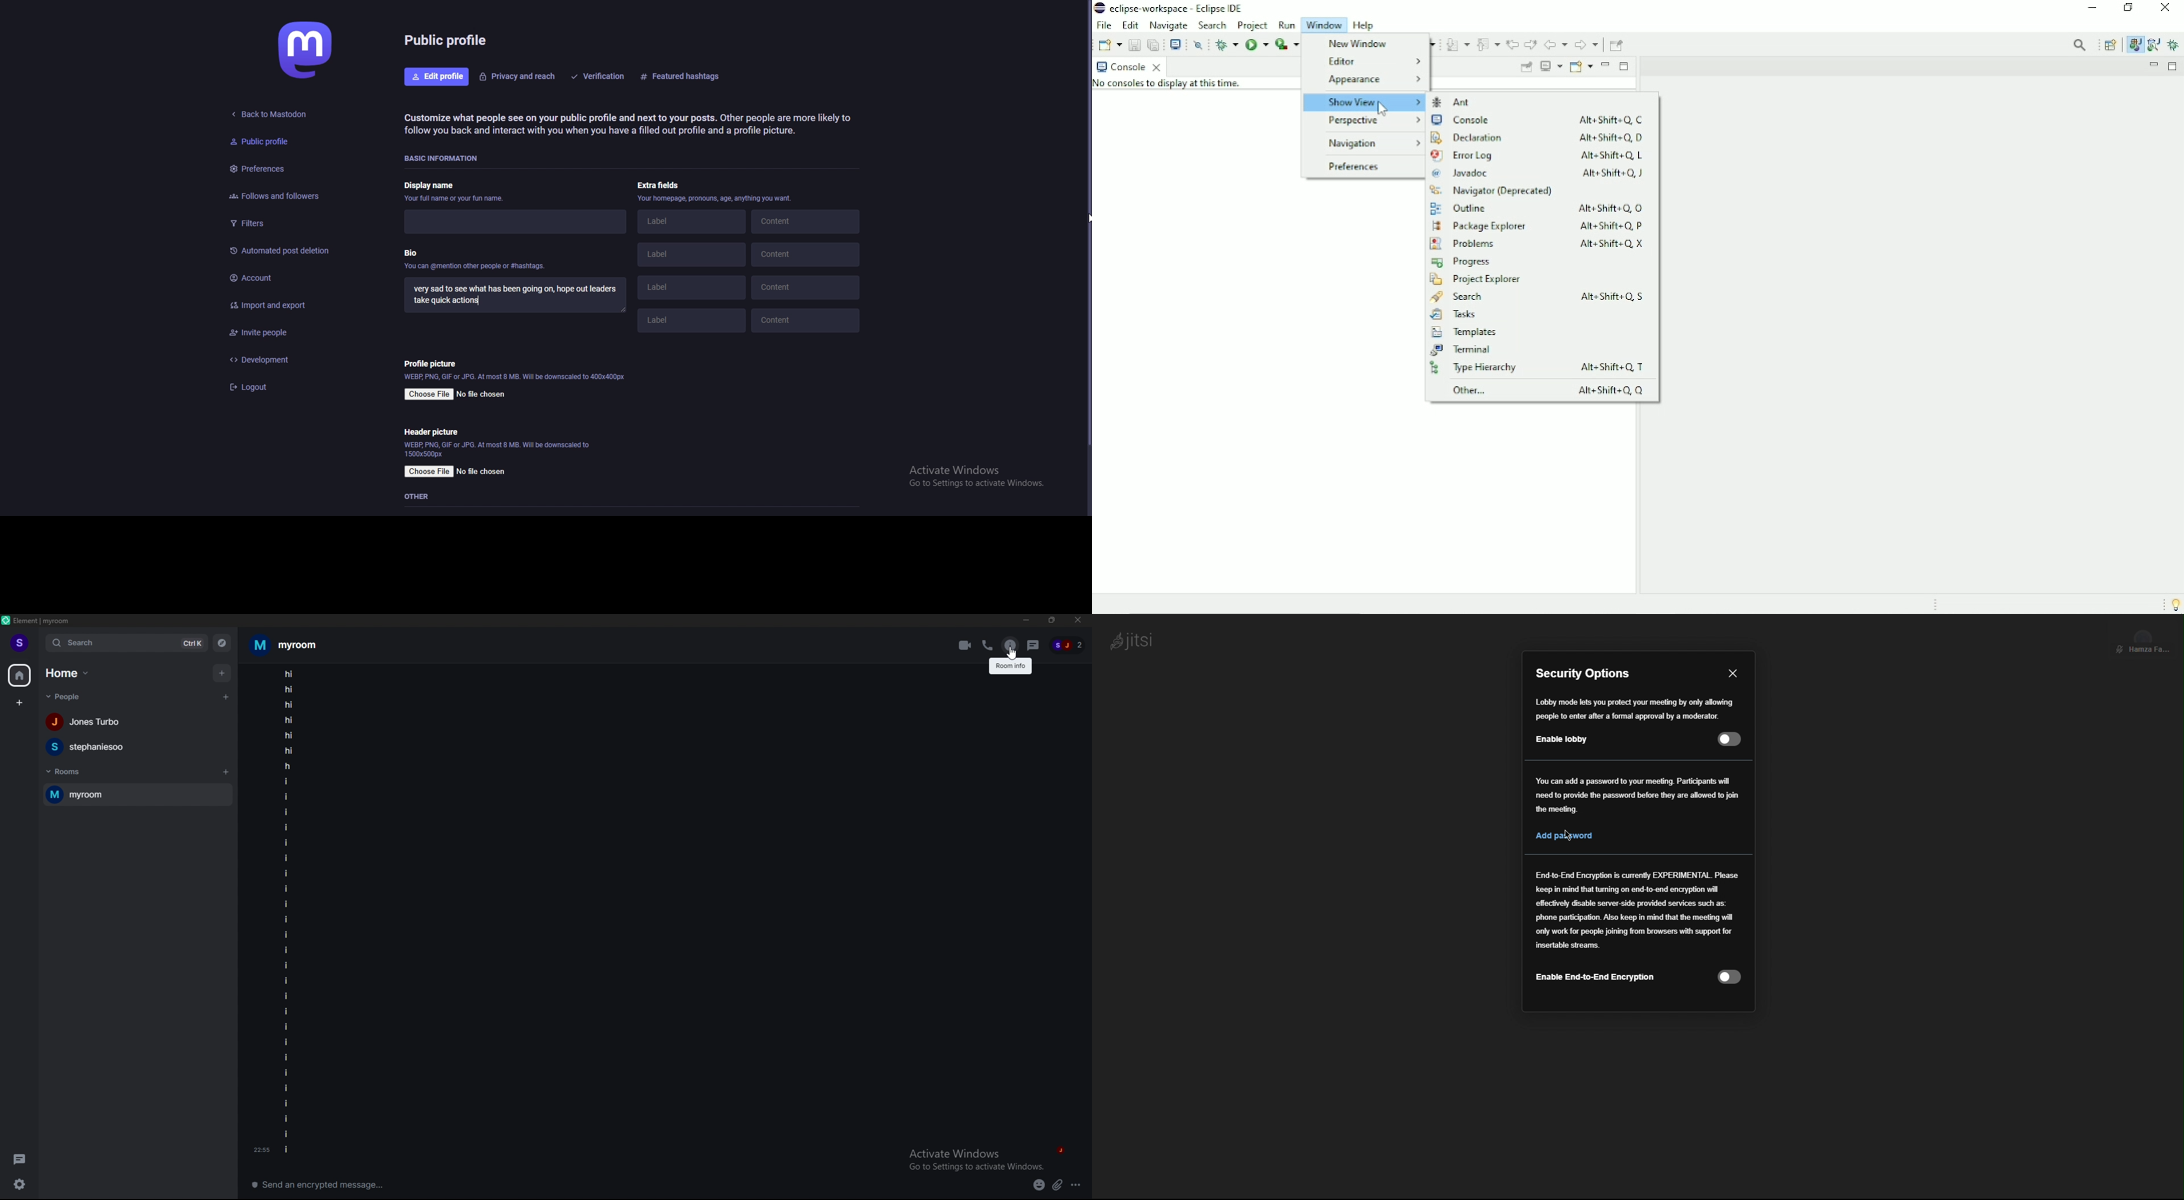  I want to click on seen, so click(1060, 1148).